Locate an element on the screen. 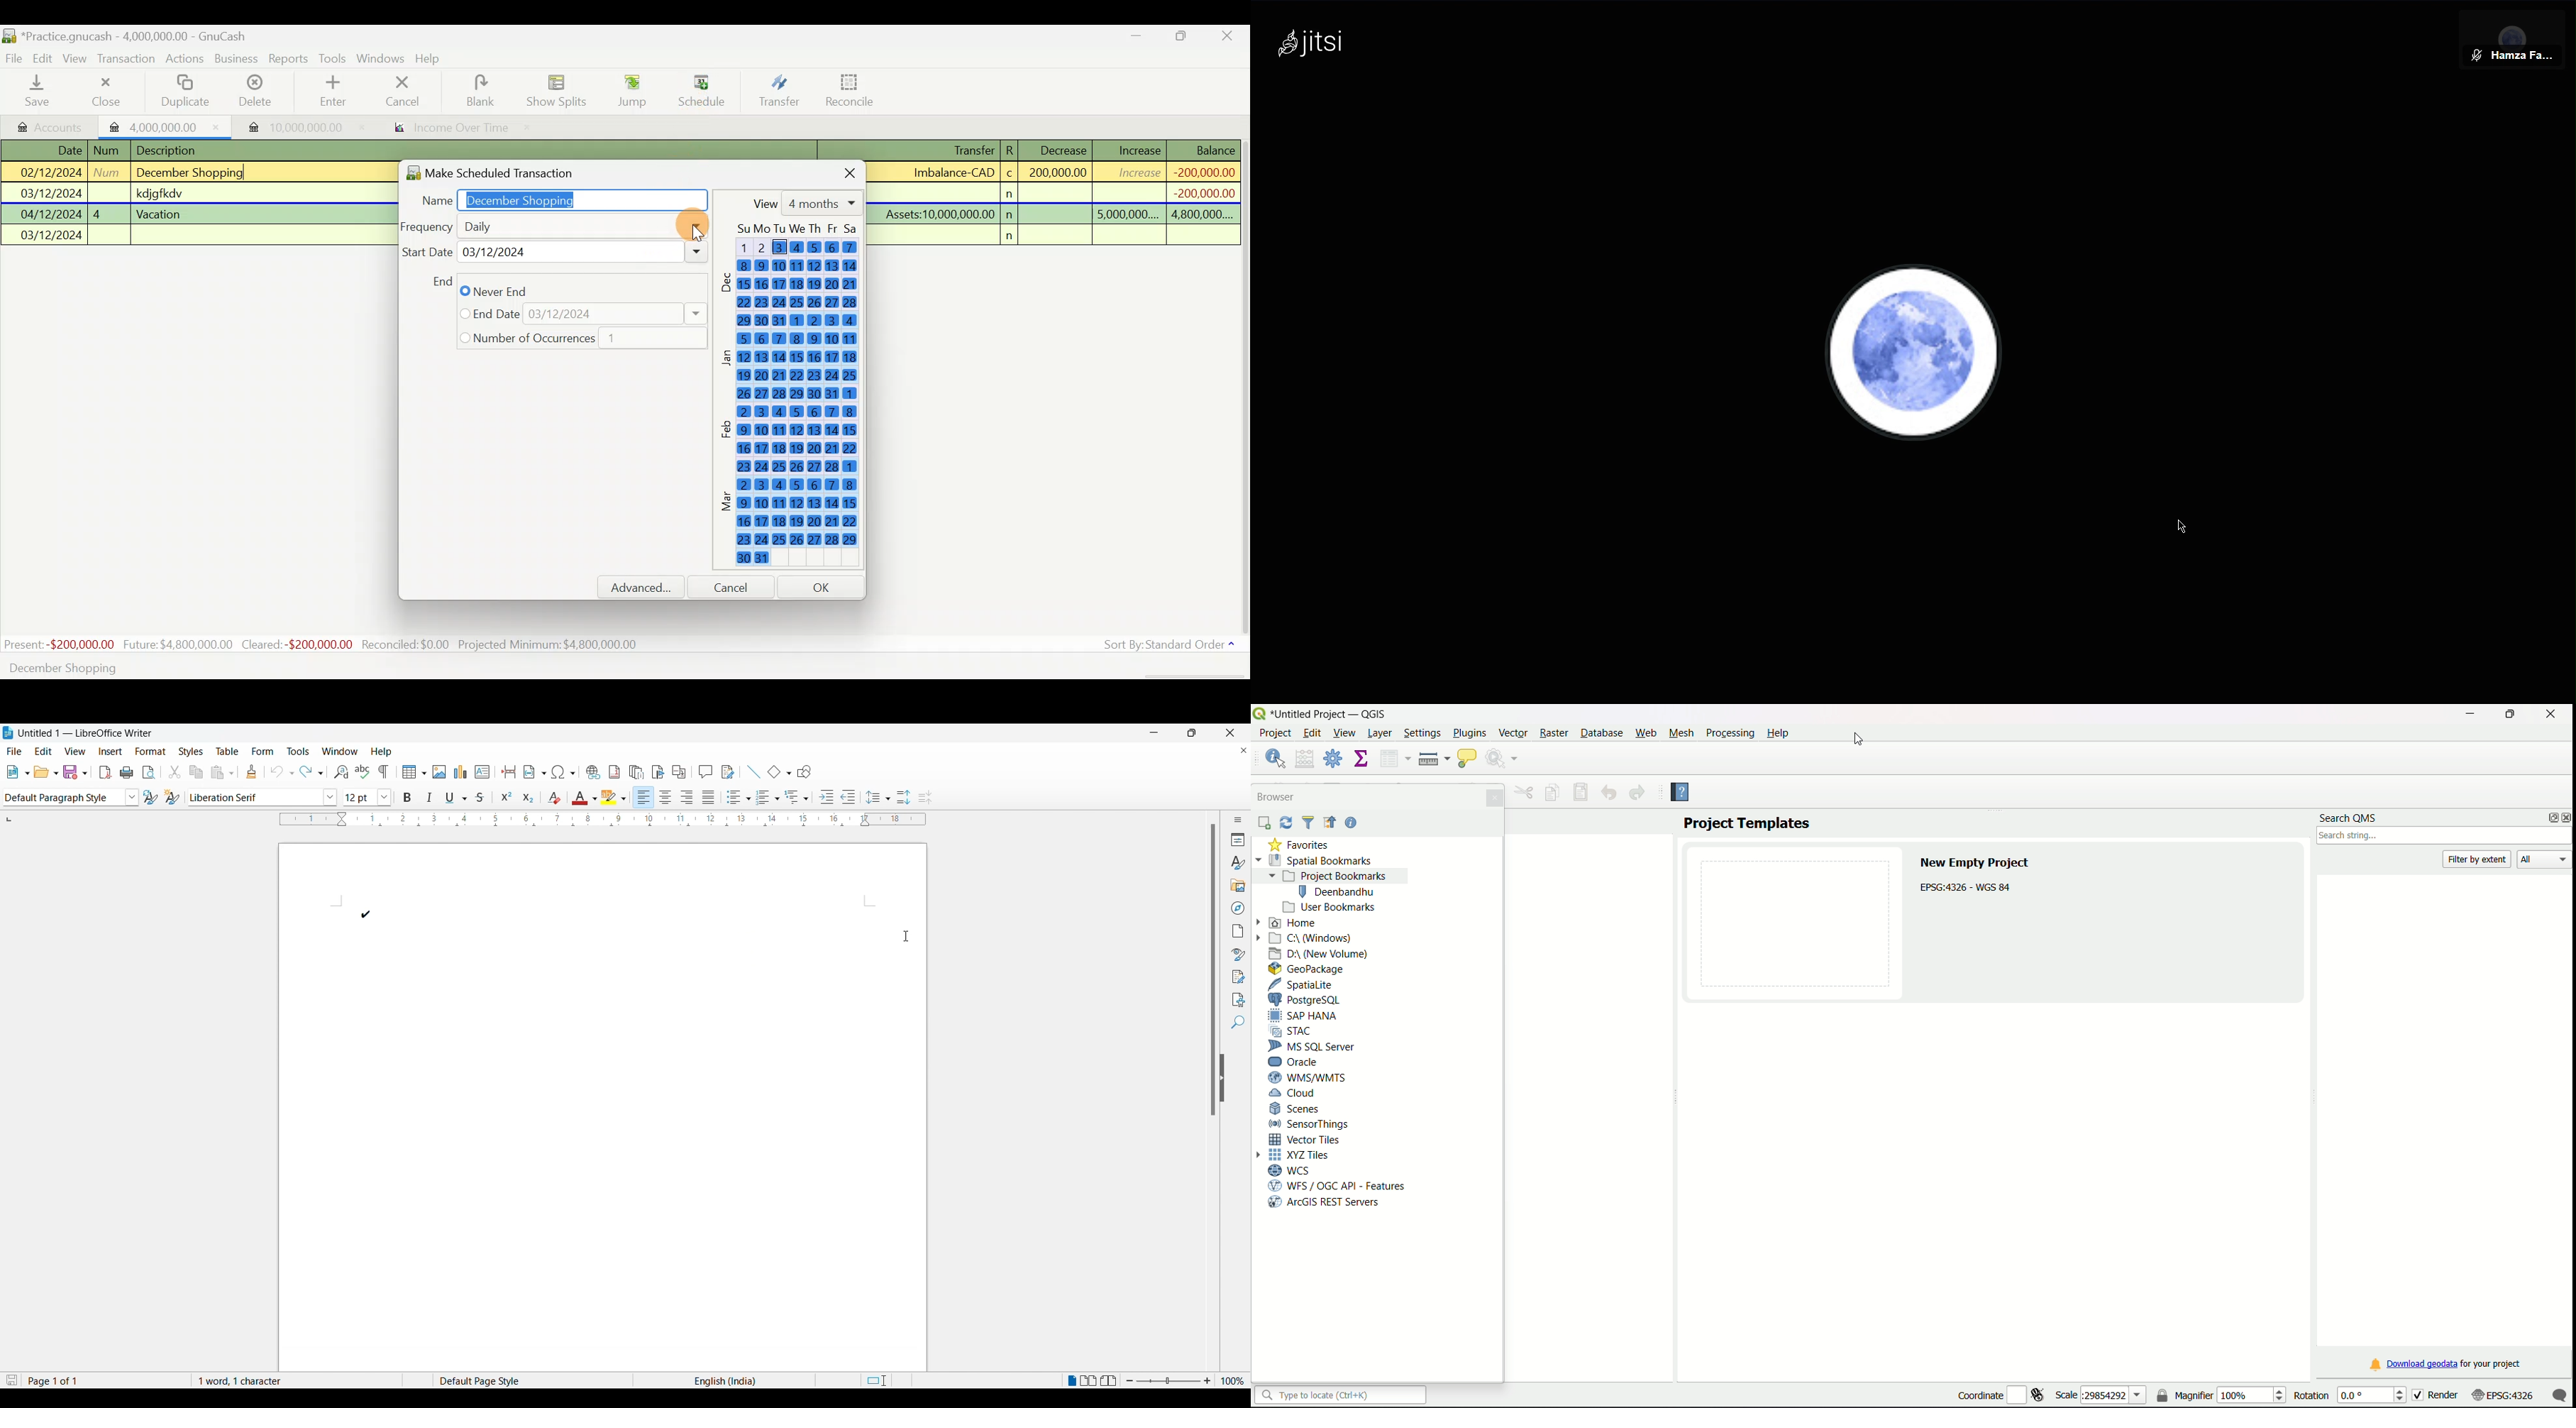  render is located at coordinates (2448, 1396).